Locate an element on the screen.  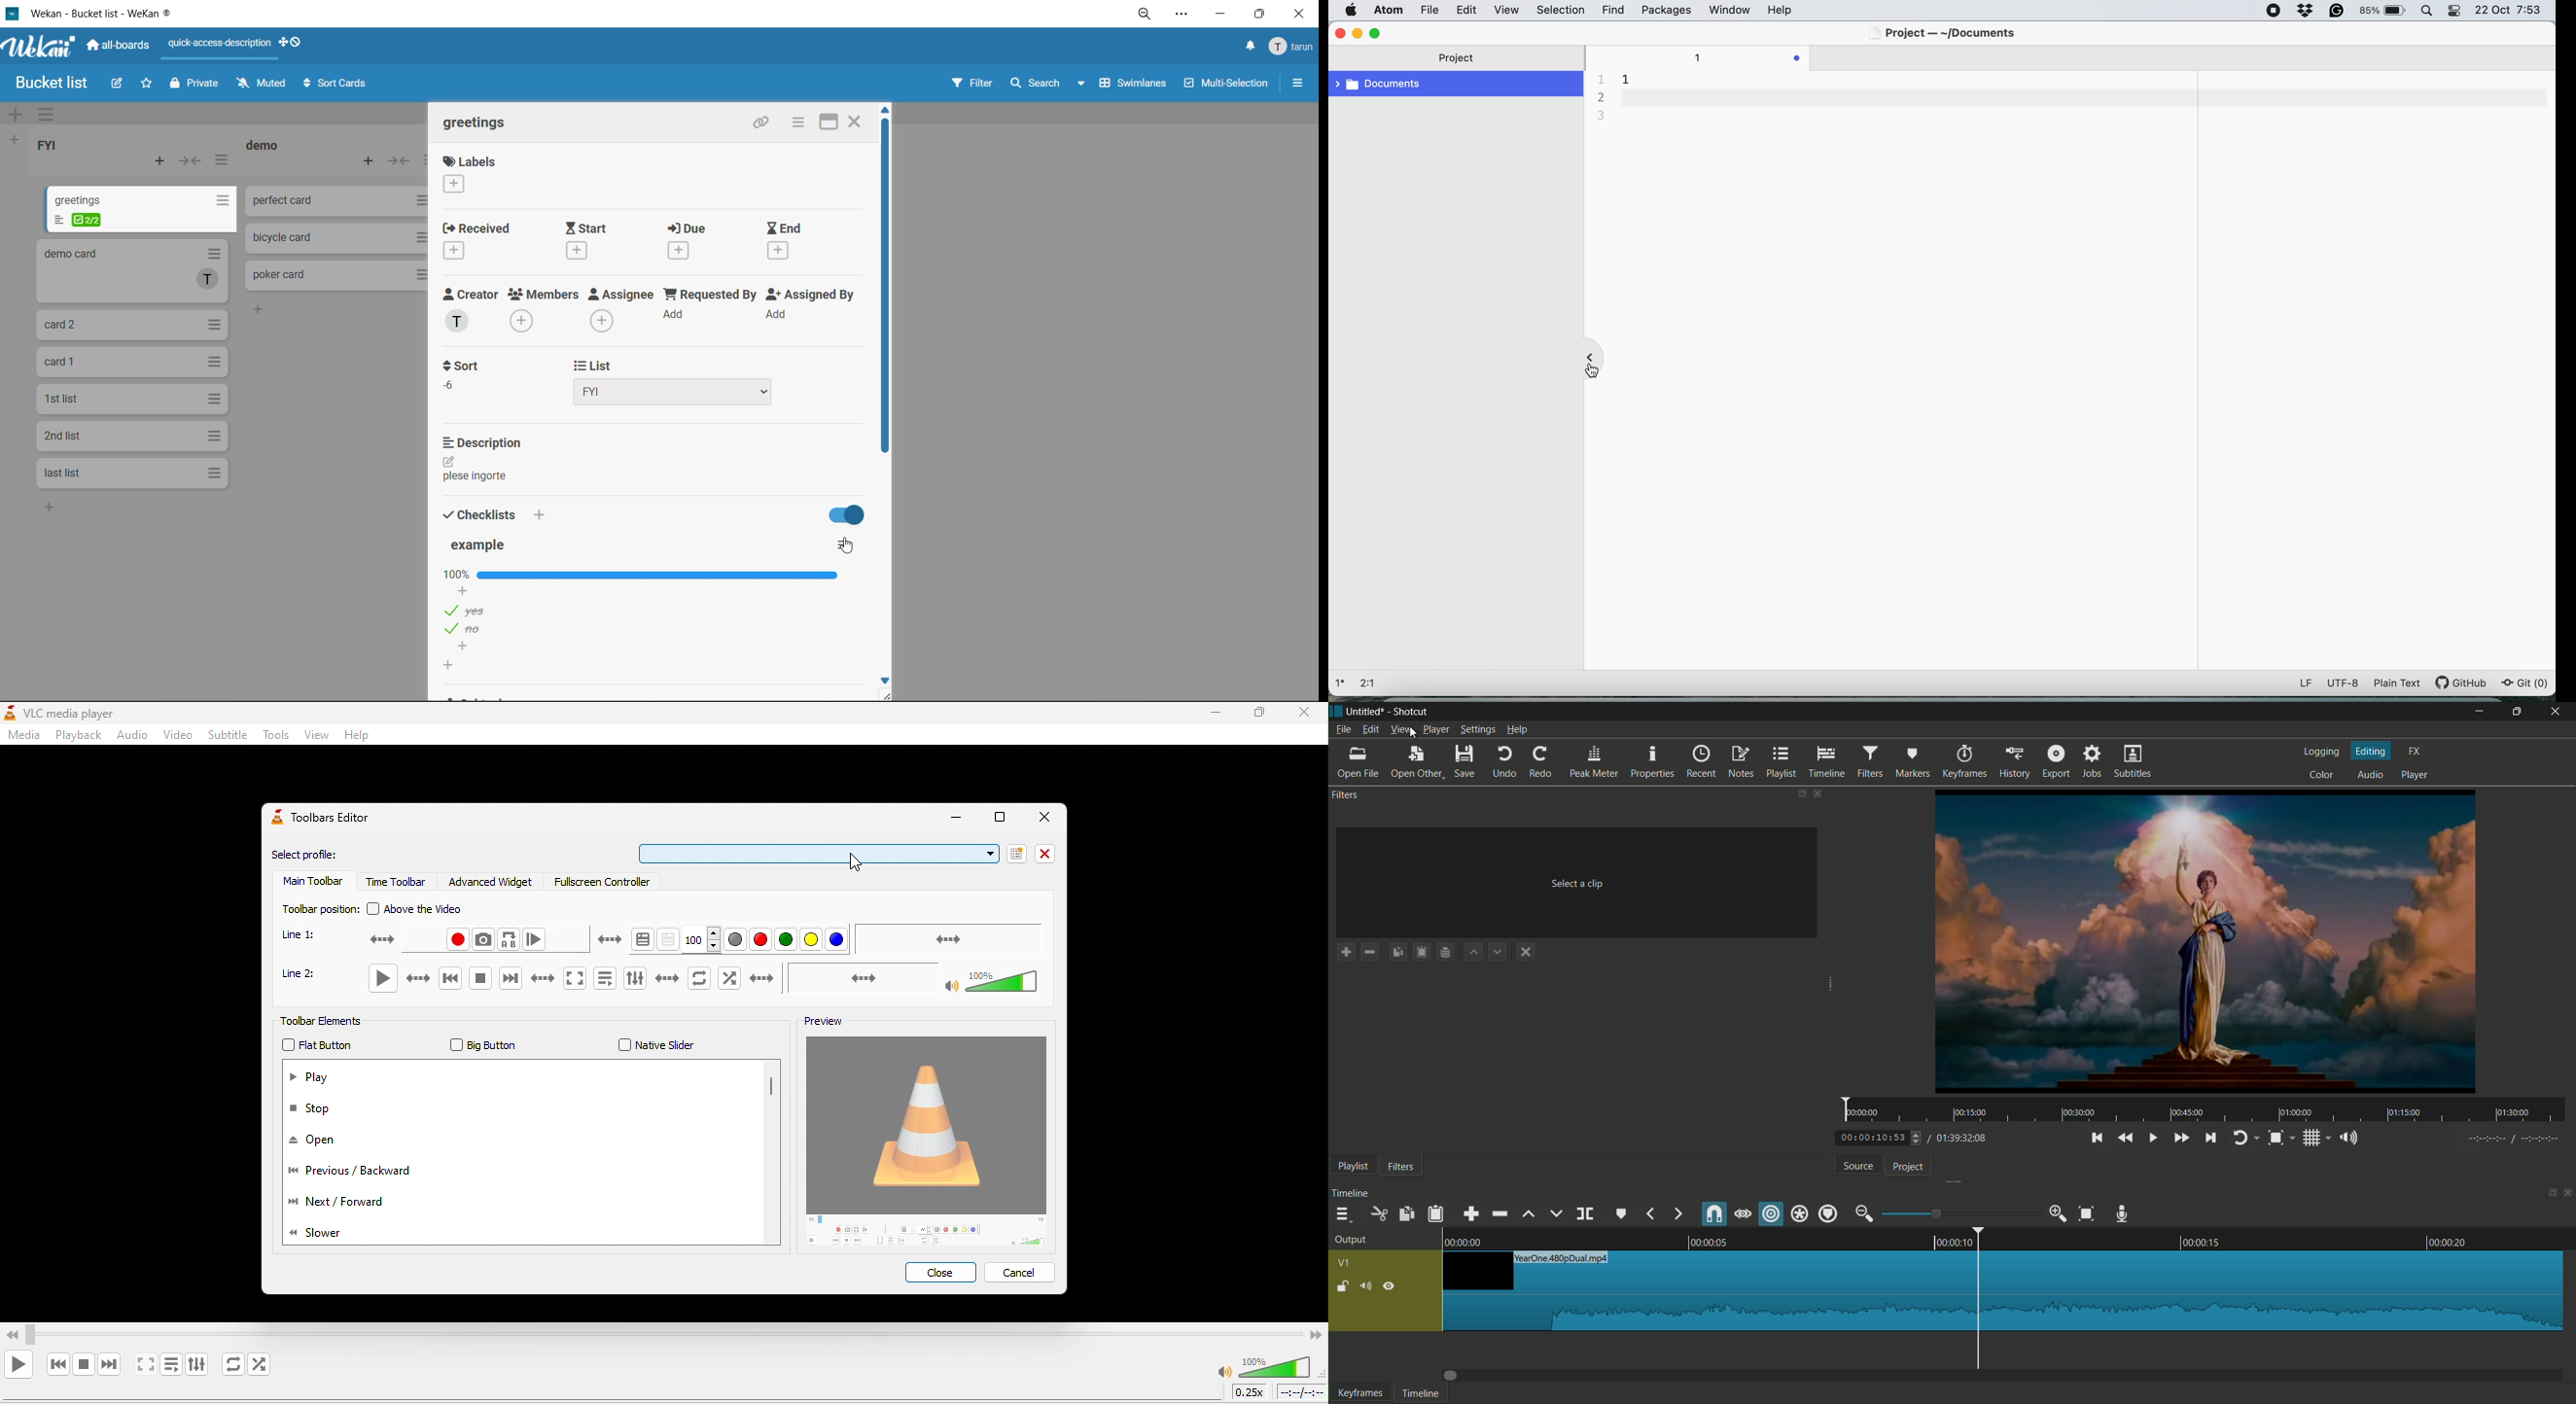
previous/backward is located at coordinates (366, 1176).